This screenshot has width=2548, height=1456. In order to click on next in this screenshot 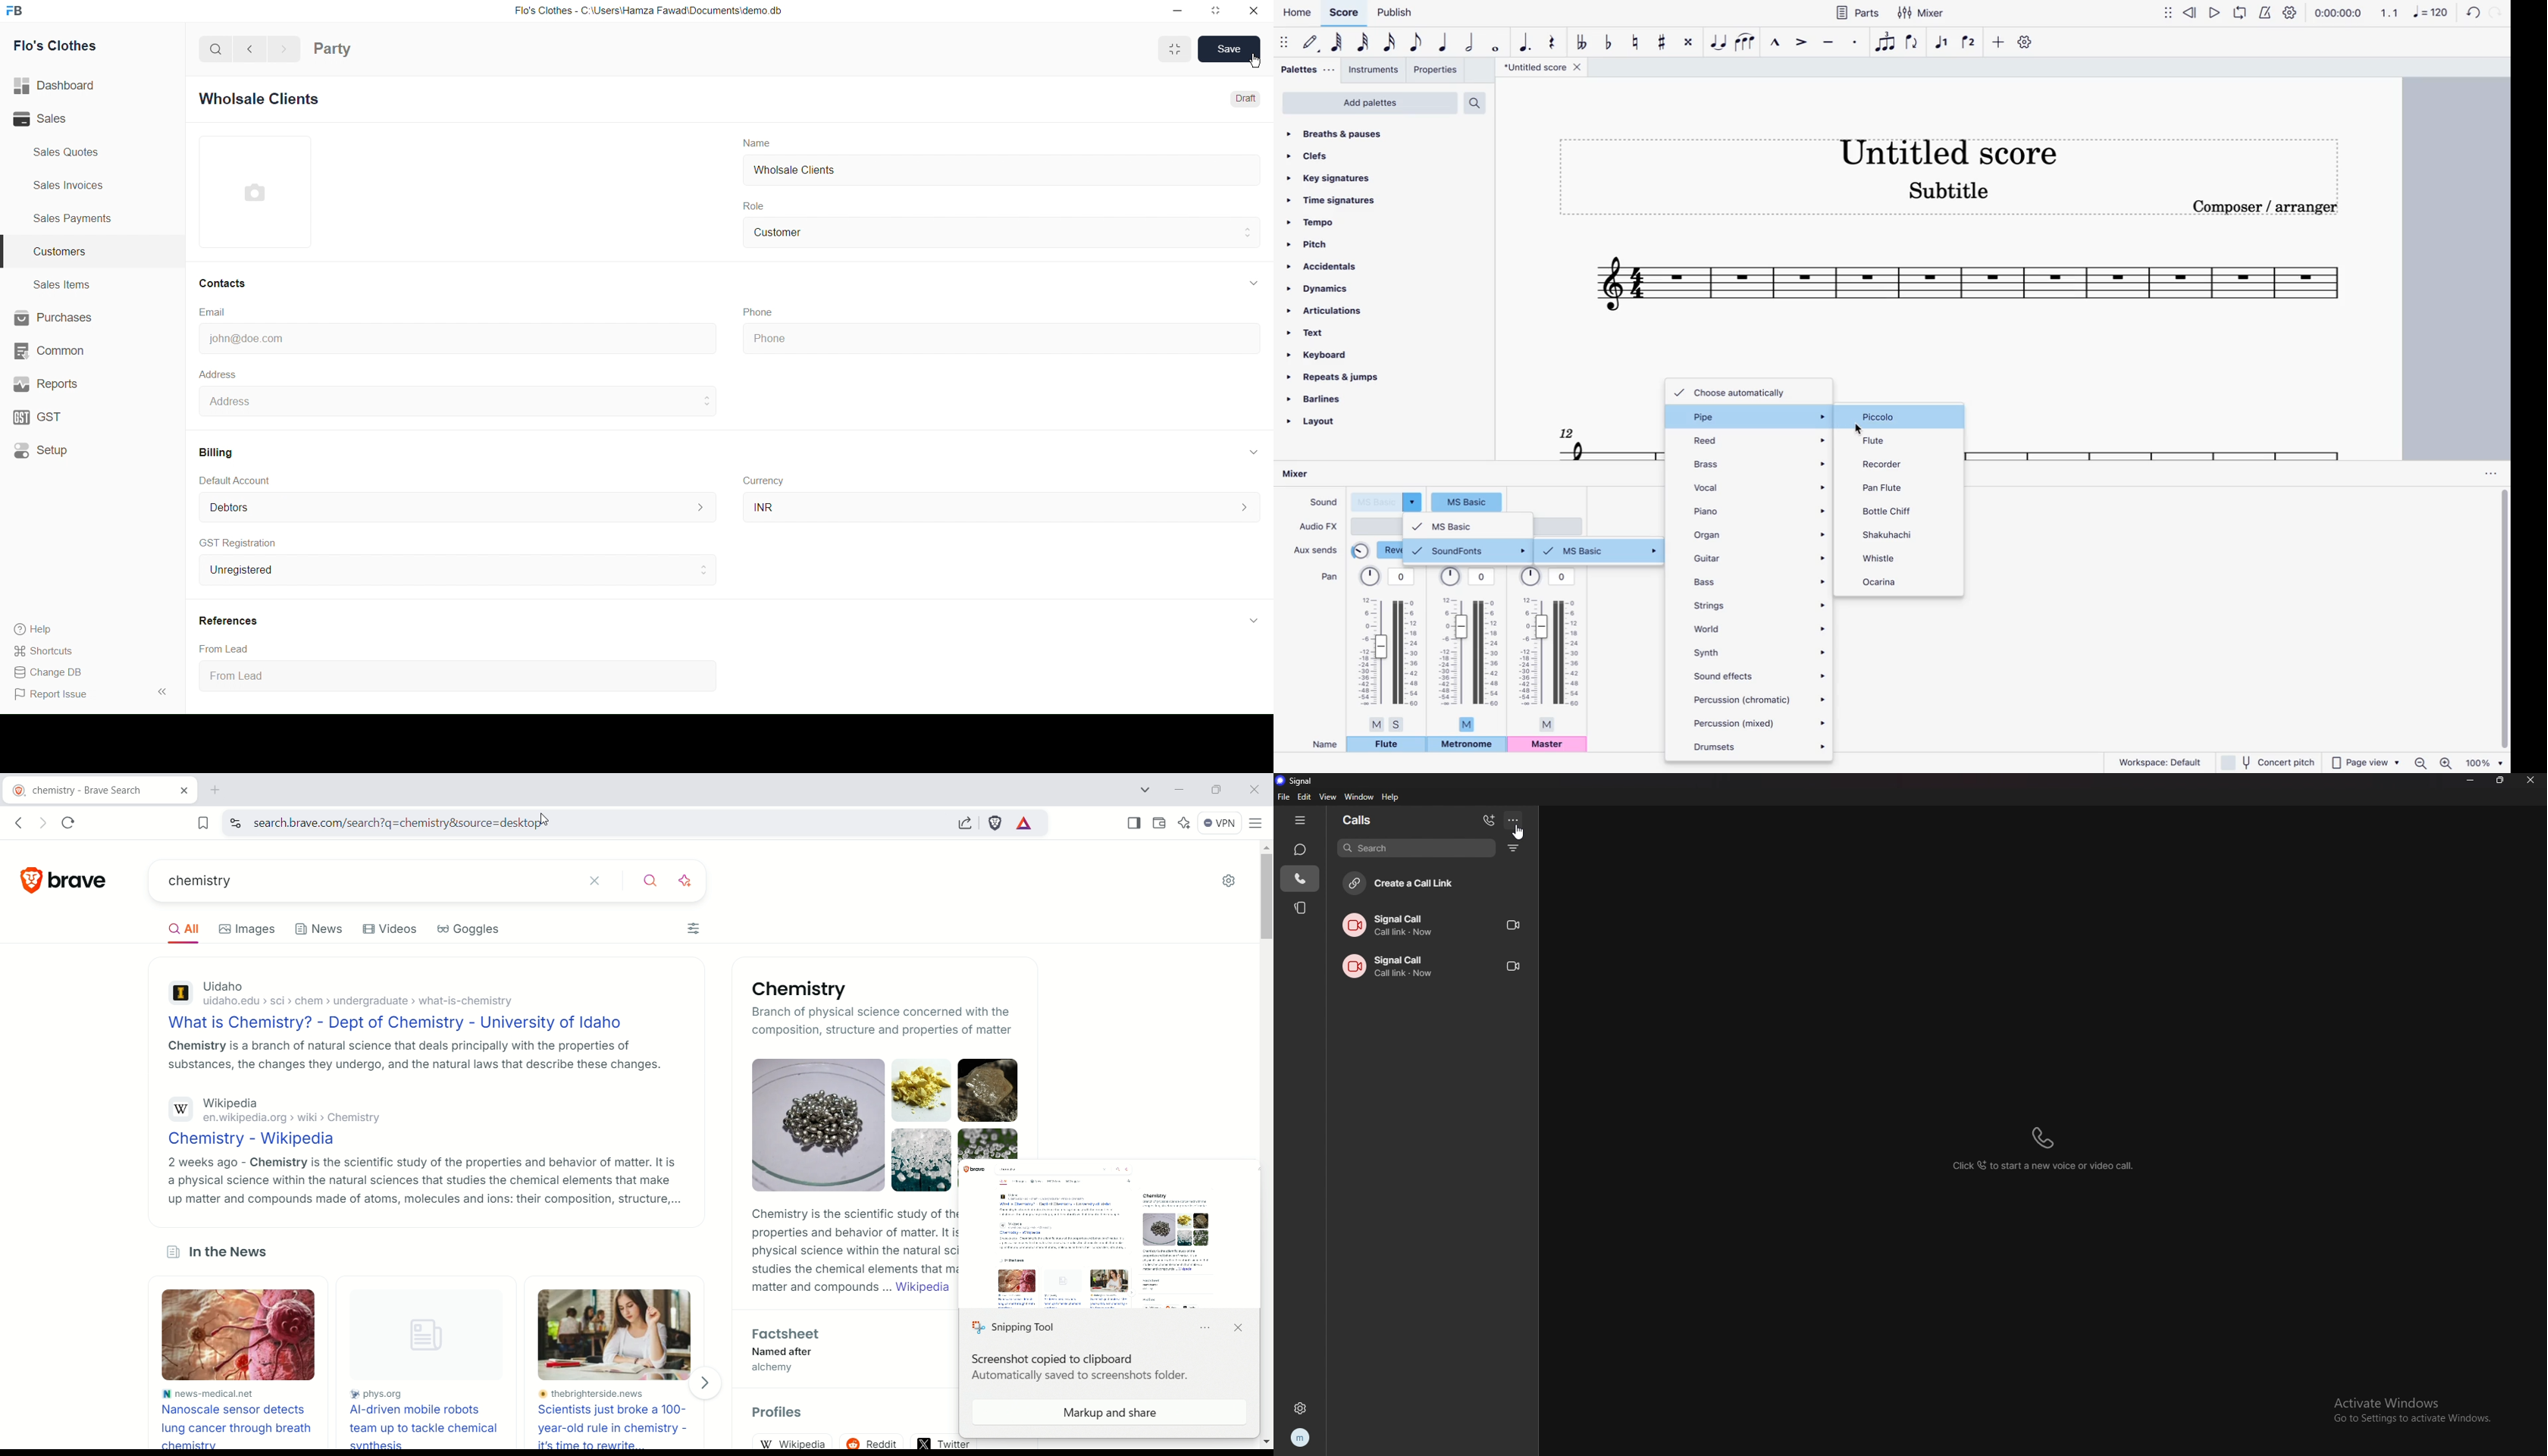, I will do `click(286, 50)`.